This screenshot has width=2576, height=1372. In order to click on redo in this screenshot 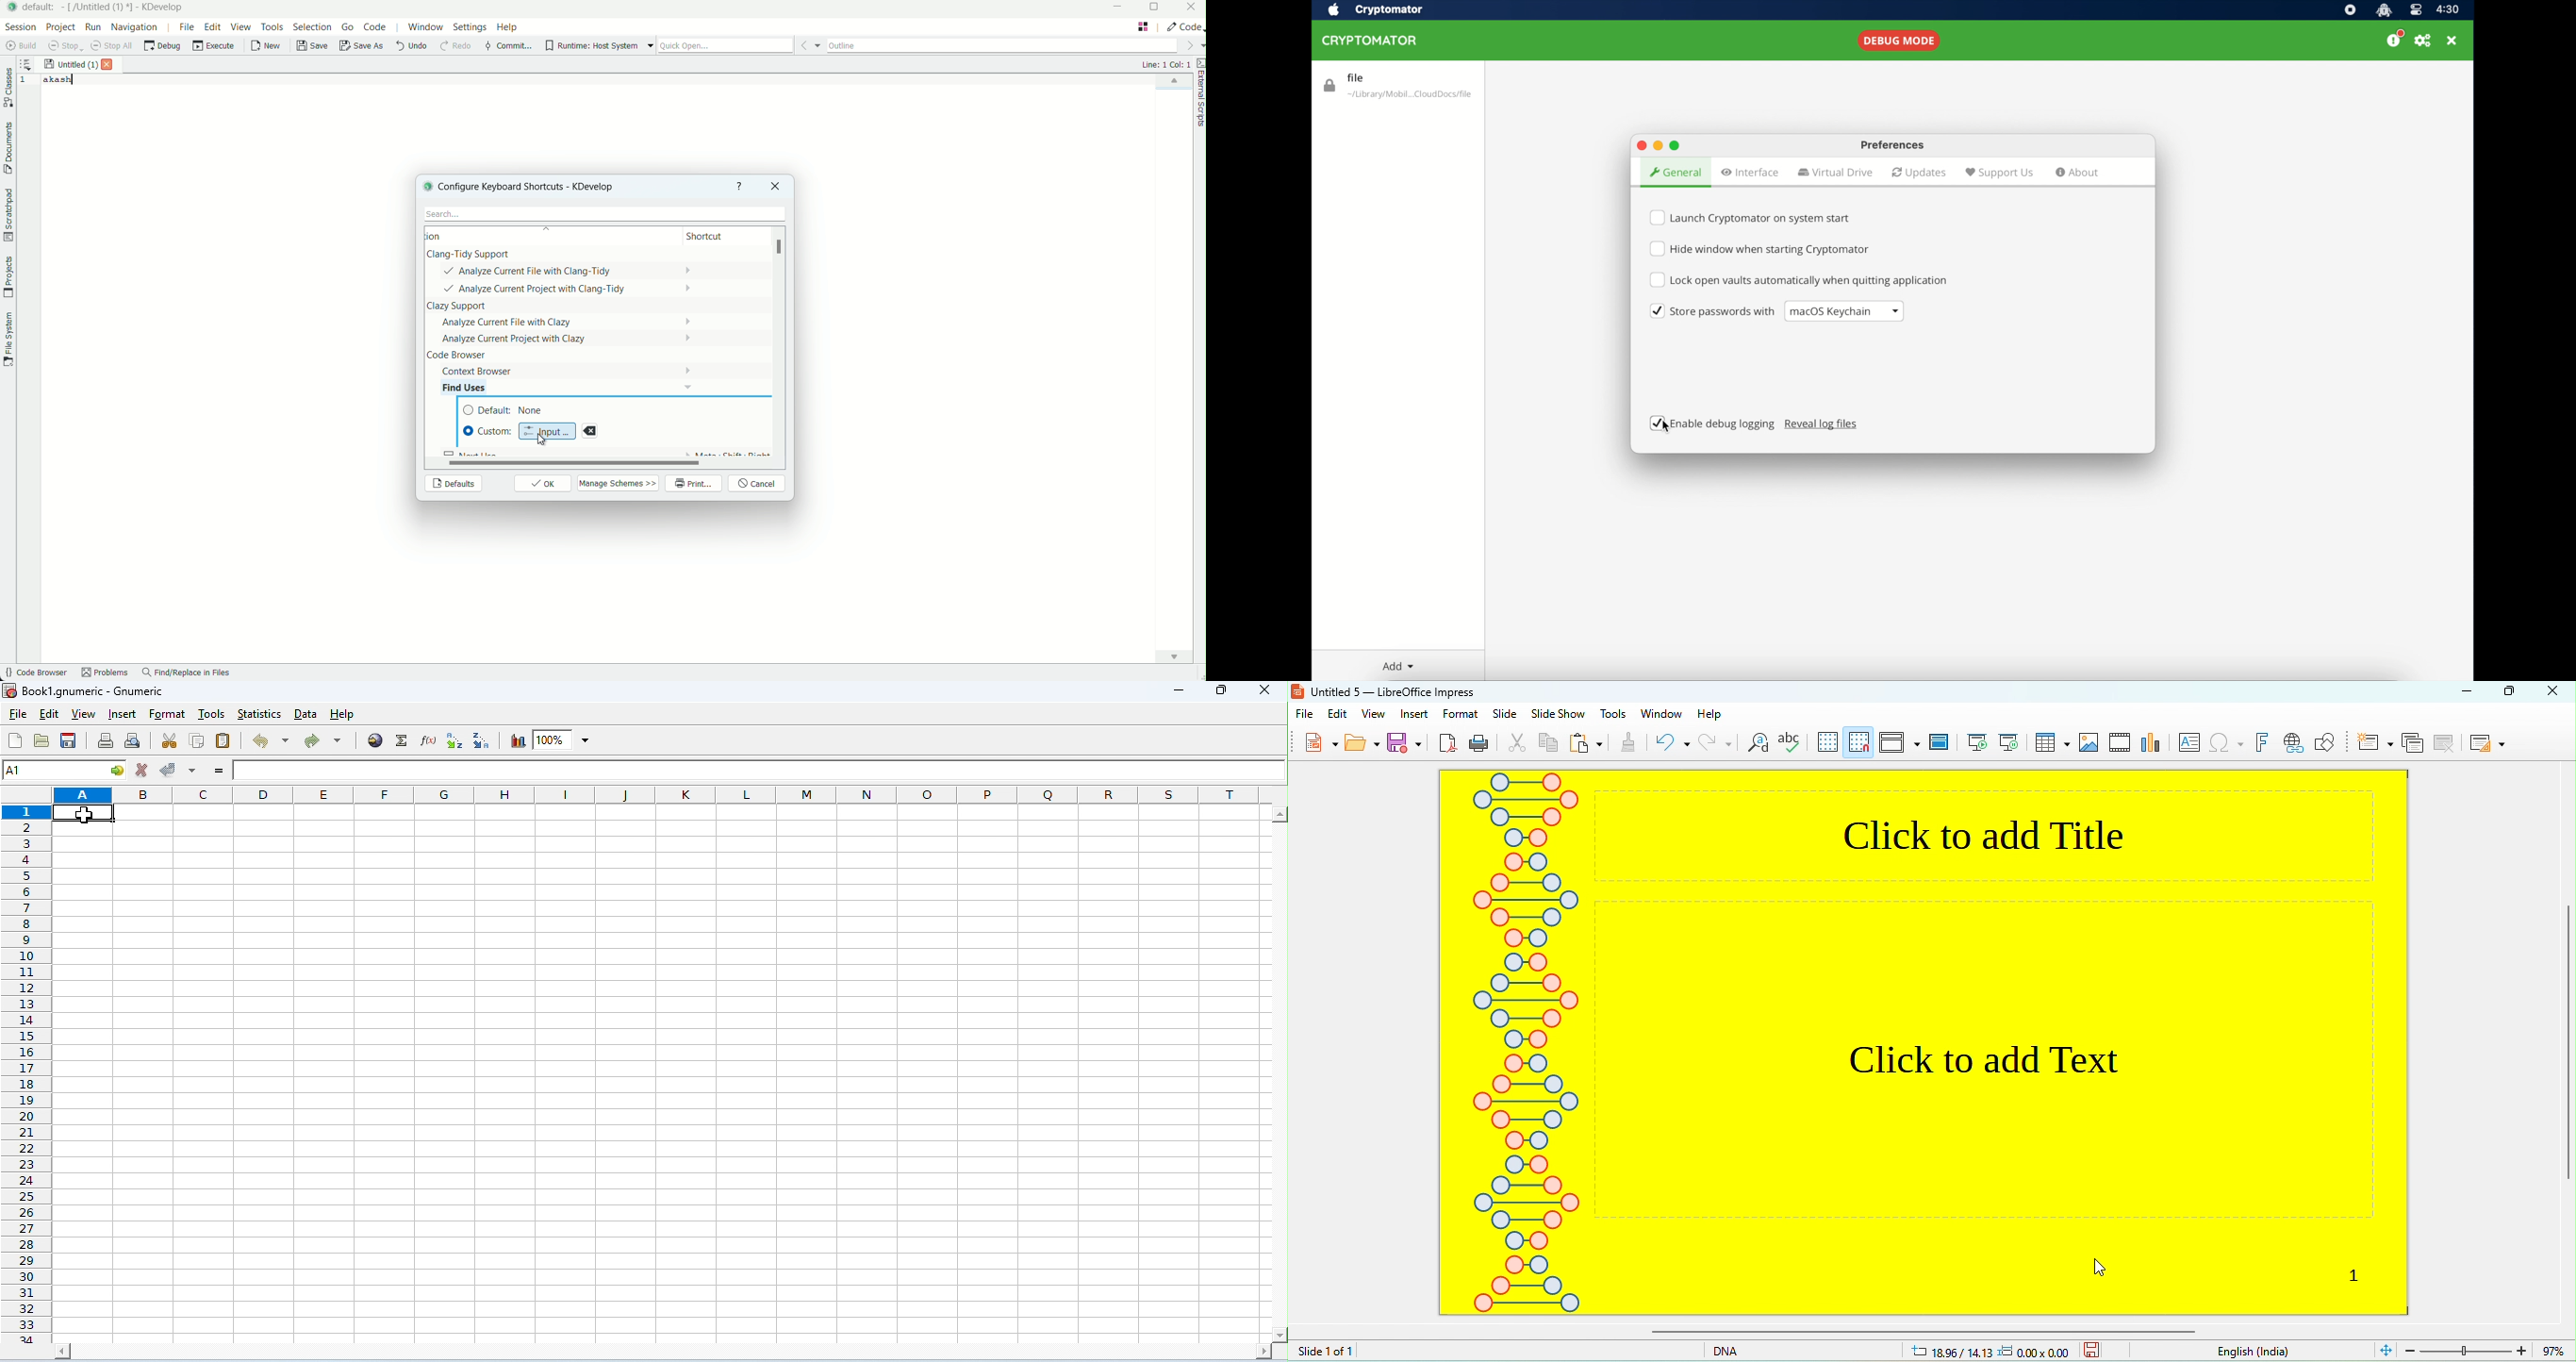, I will do `click(1715, 742)`.